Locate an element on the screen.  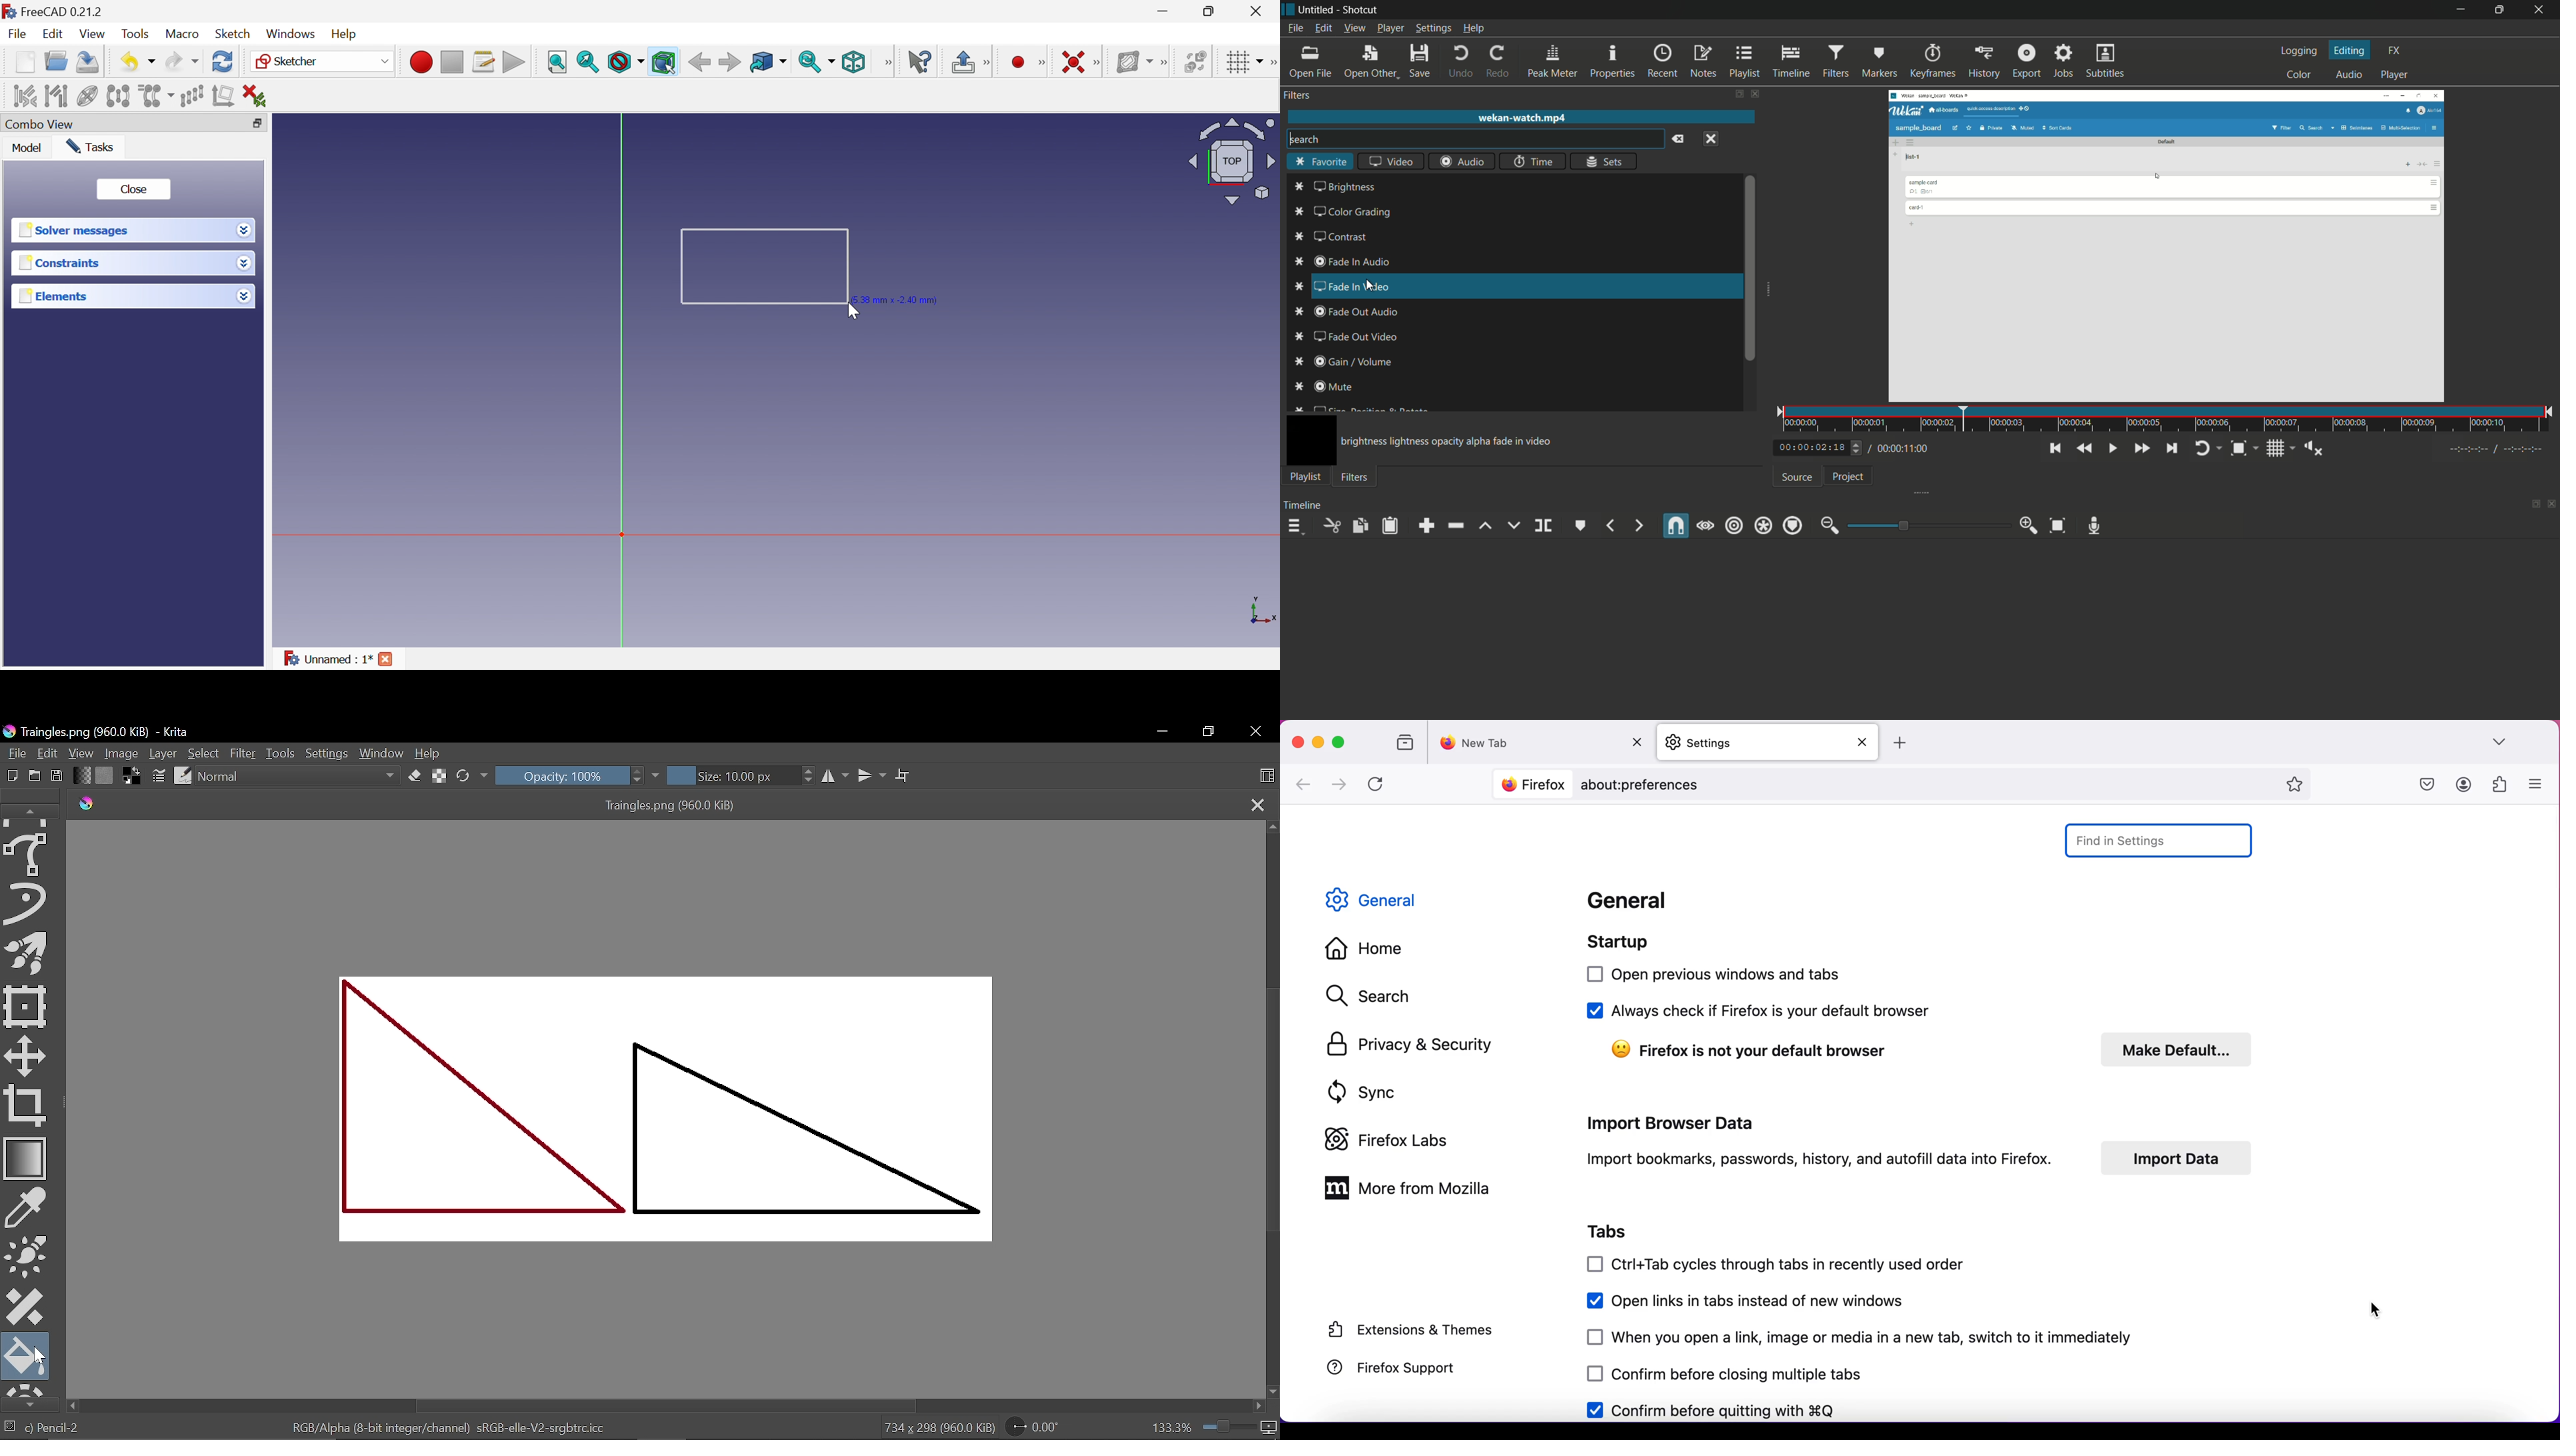
audio is located at coordinates (1462, 161).